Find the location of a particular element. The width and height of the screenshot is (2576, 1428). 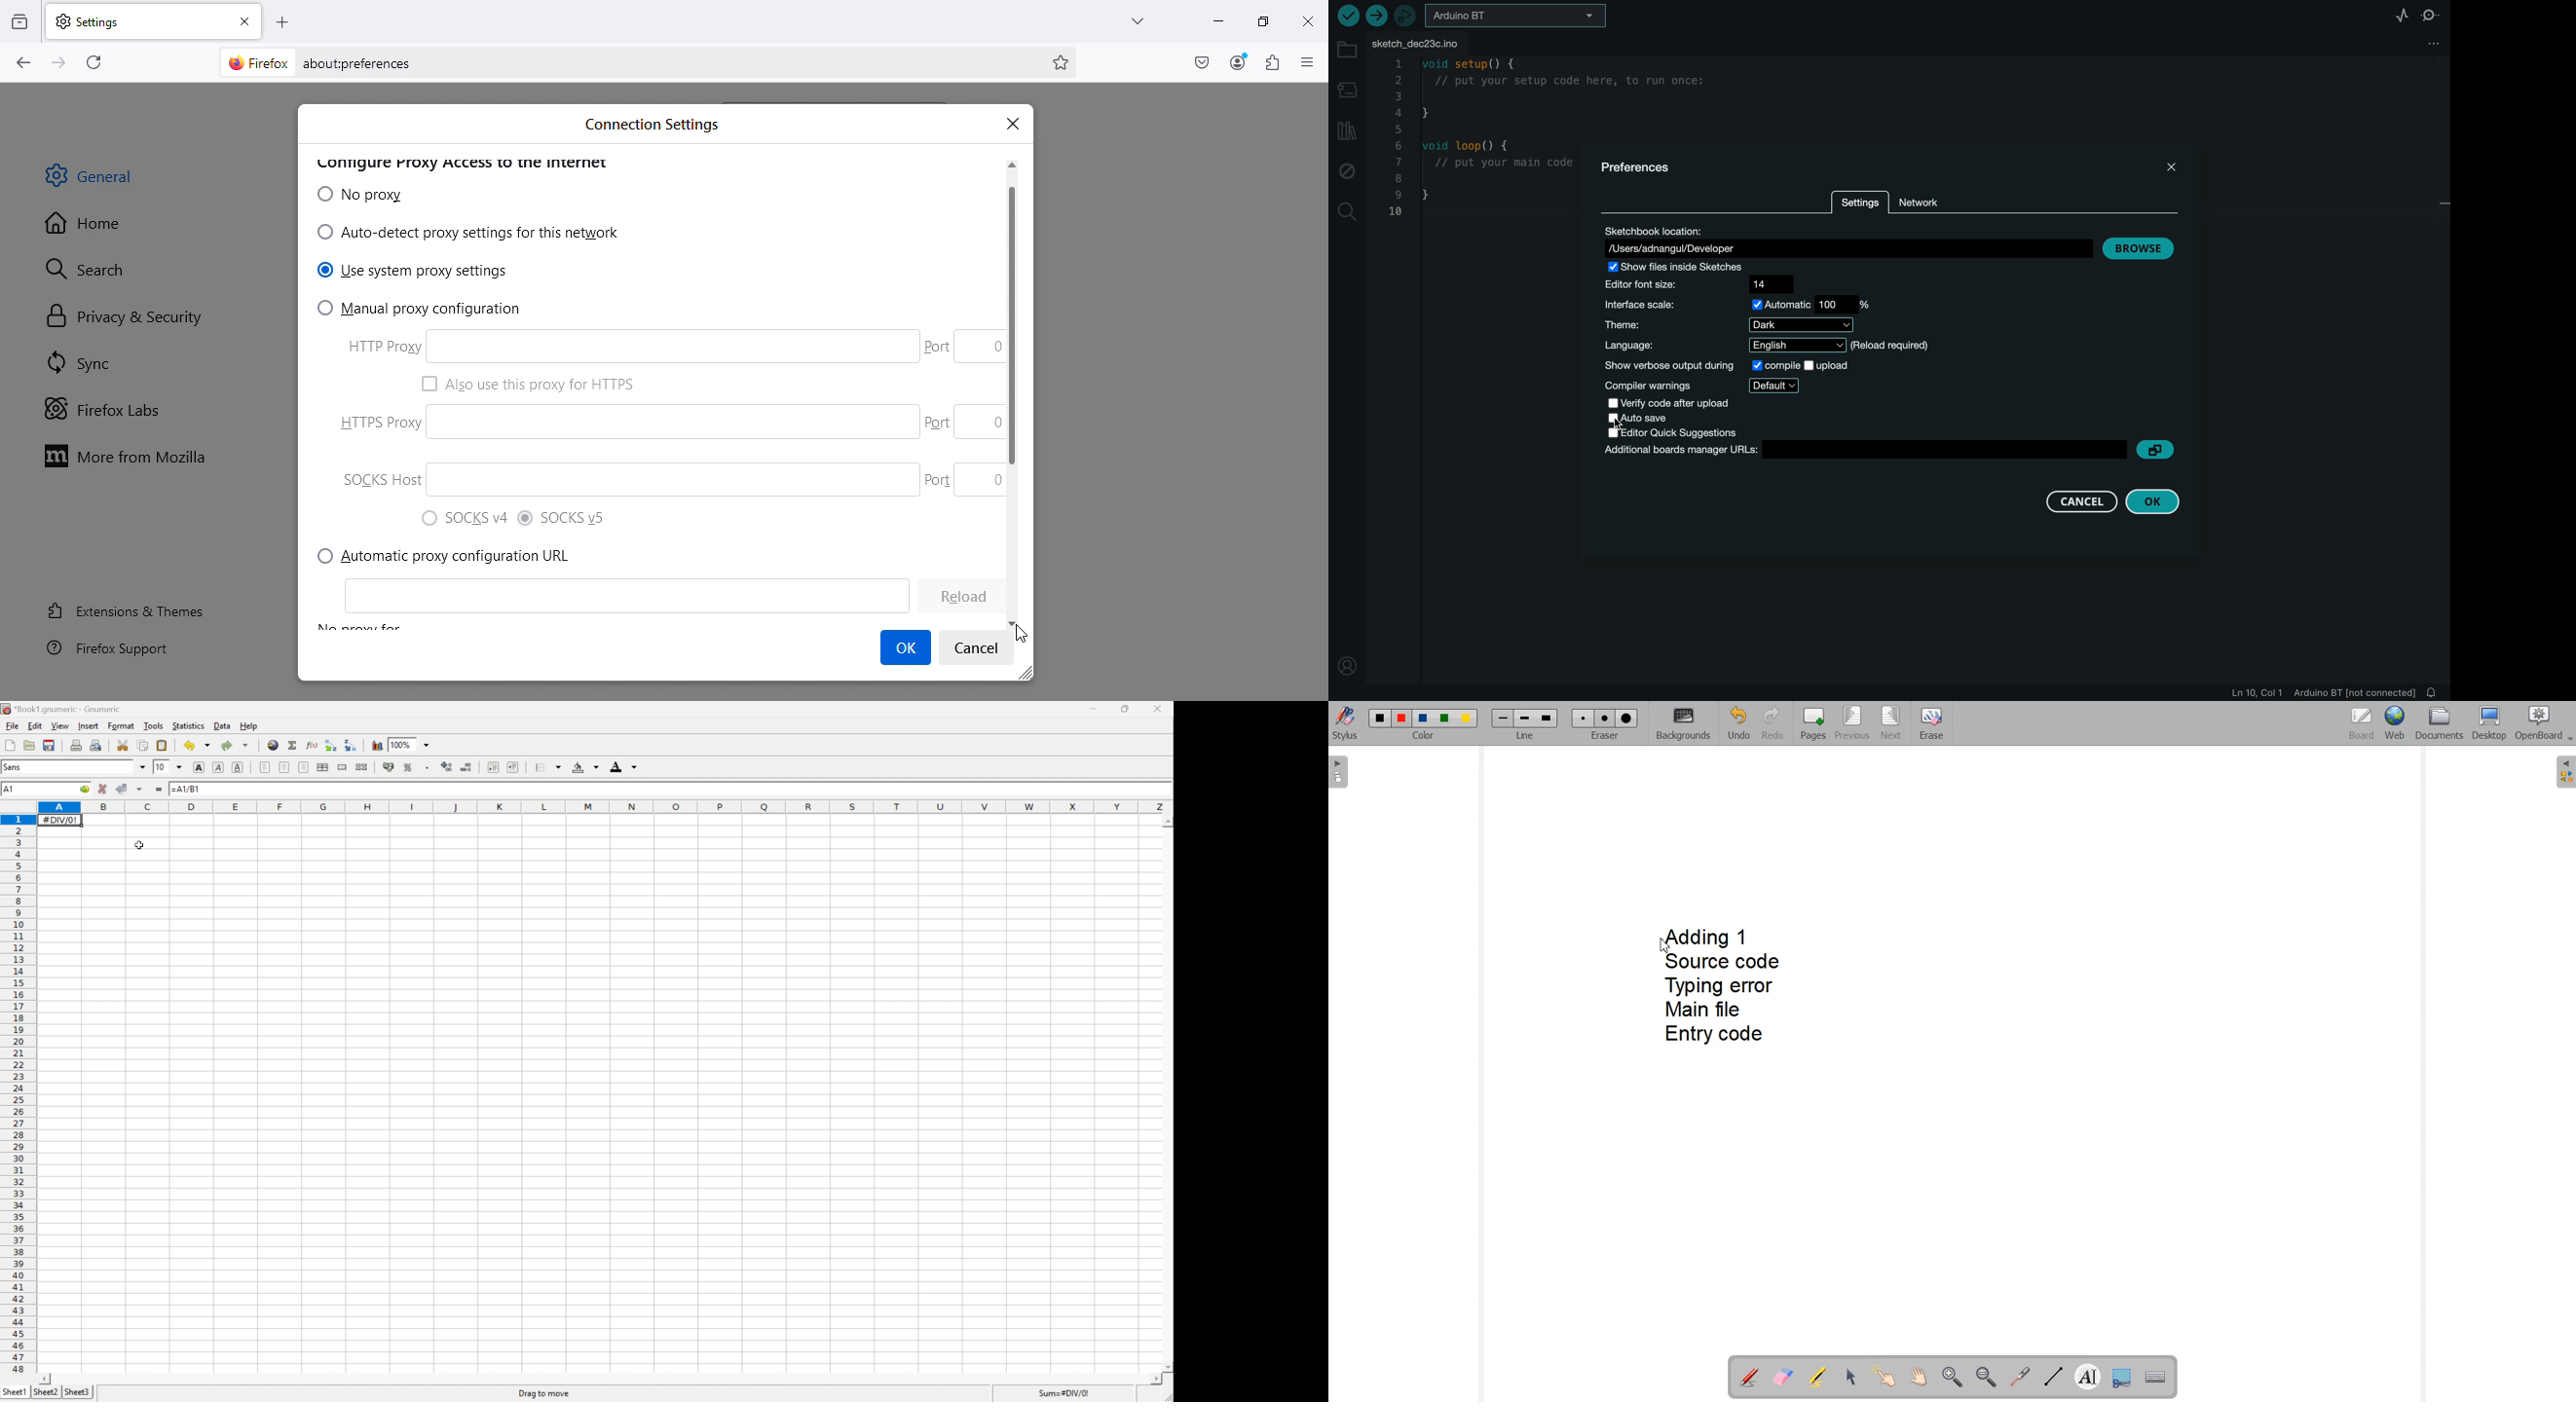

Maximize is located at coordinates (1260, 19).